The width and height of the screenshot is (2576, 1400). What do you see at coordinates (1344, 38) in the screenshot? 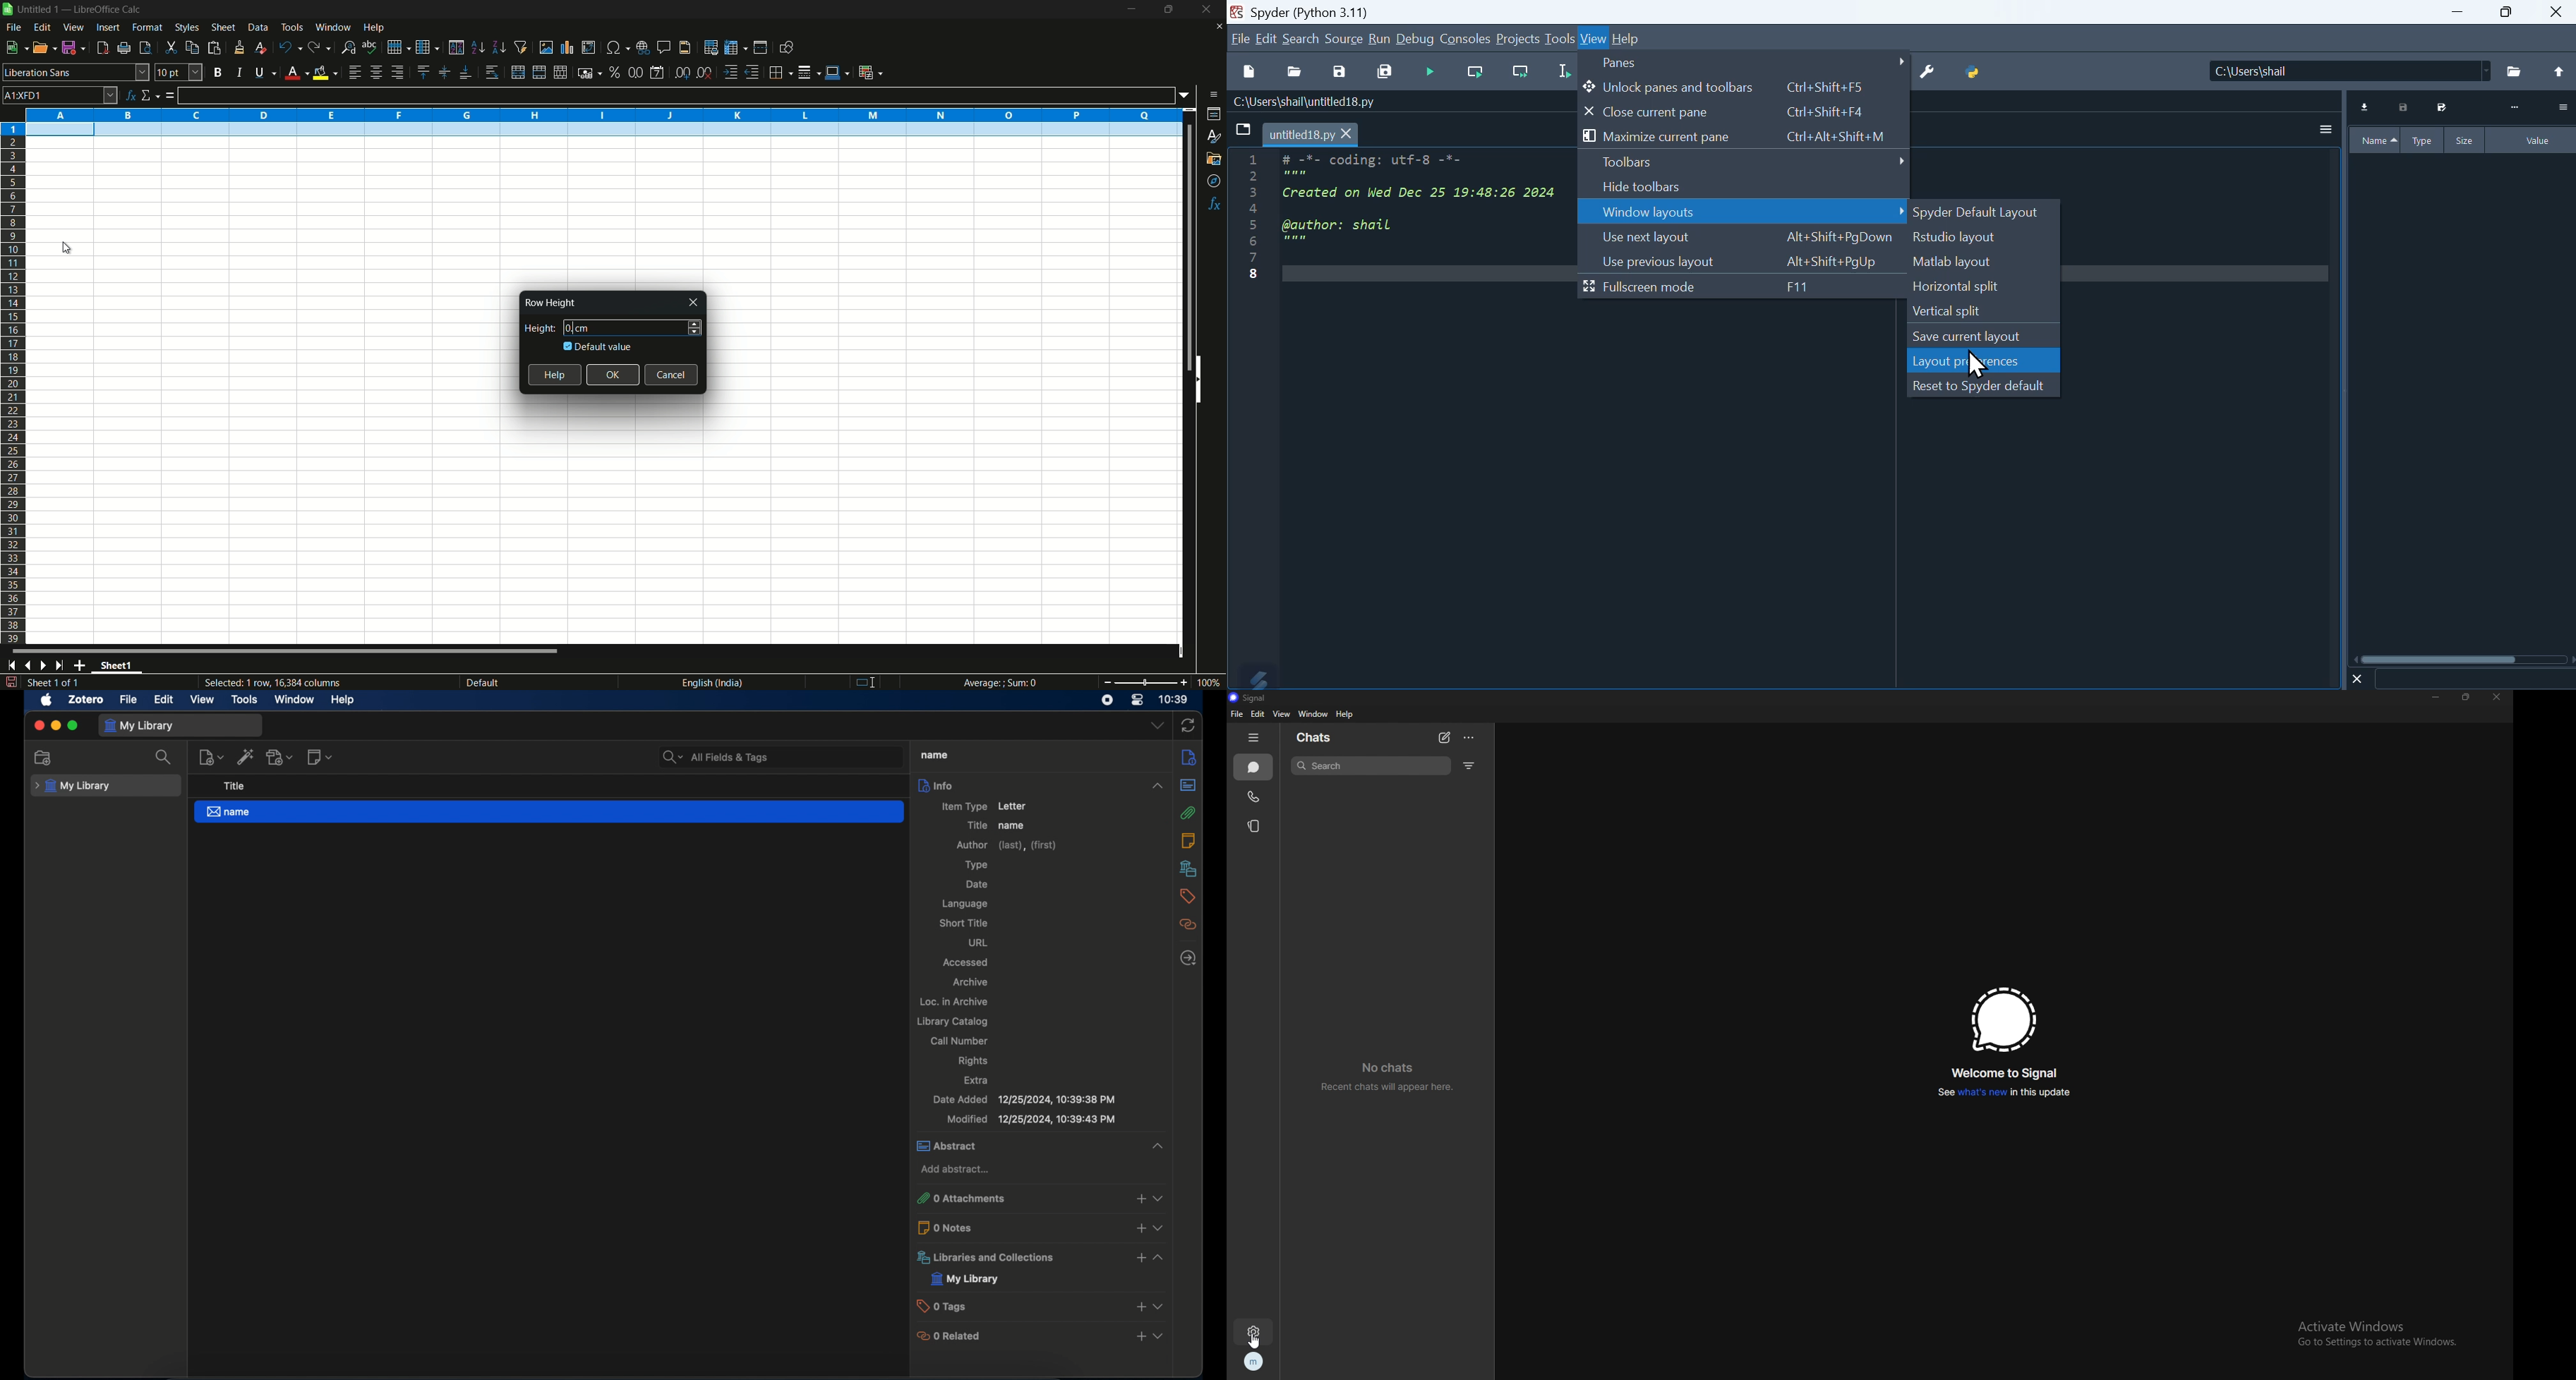
I see `Source` at bounding box center [1344, 38].